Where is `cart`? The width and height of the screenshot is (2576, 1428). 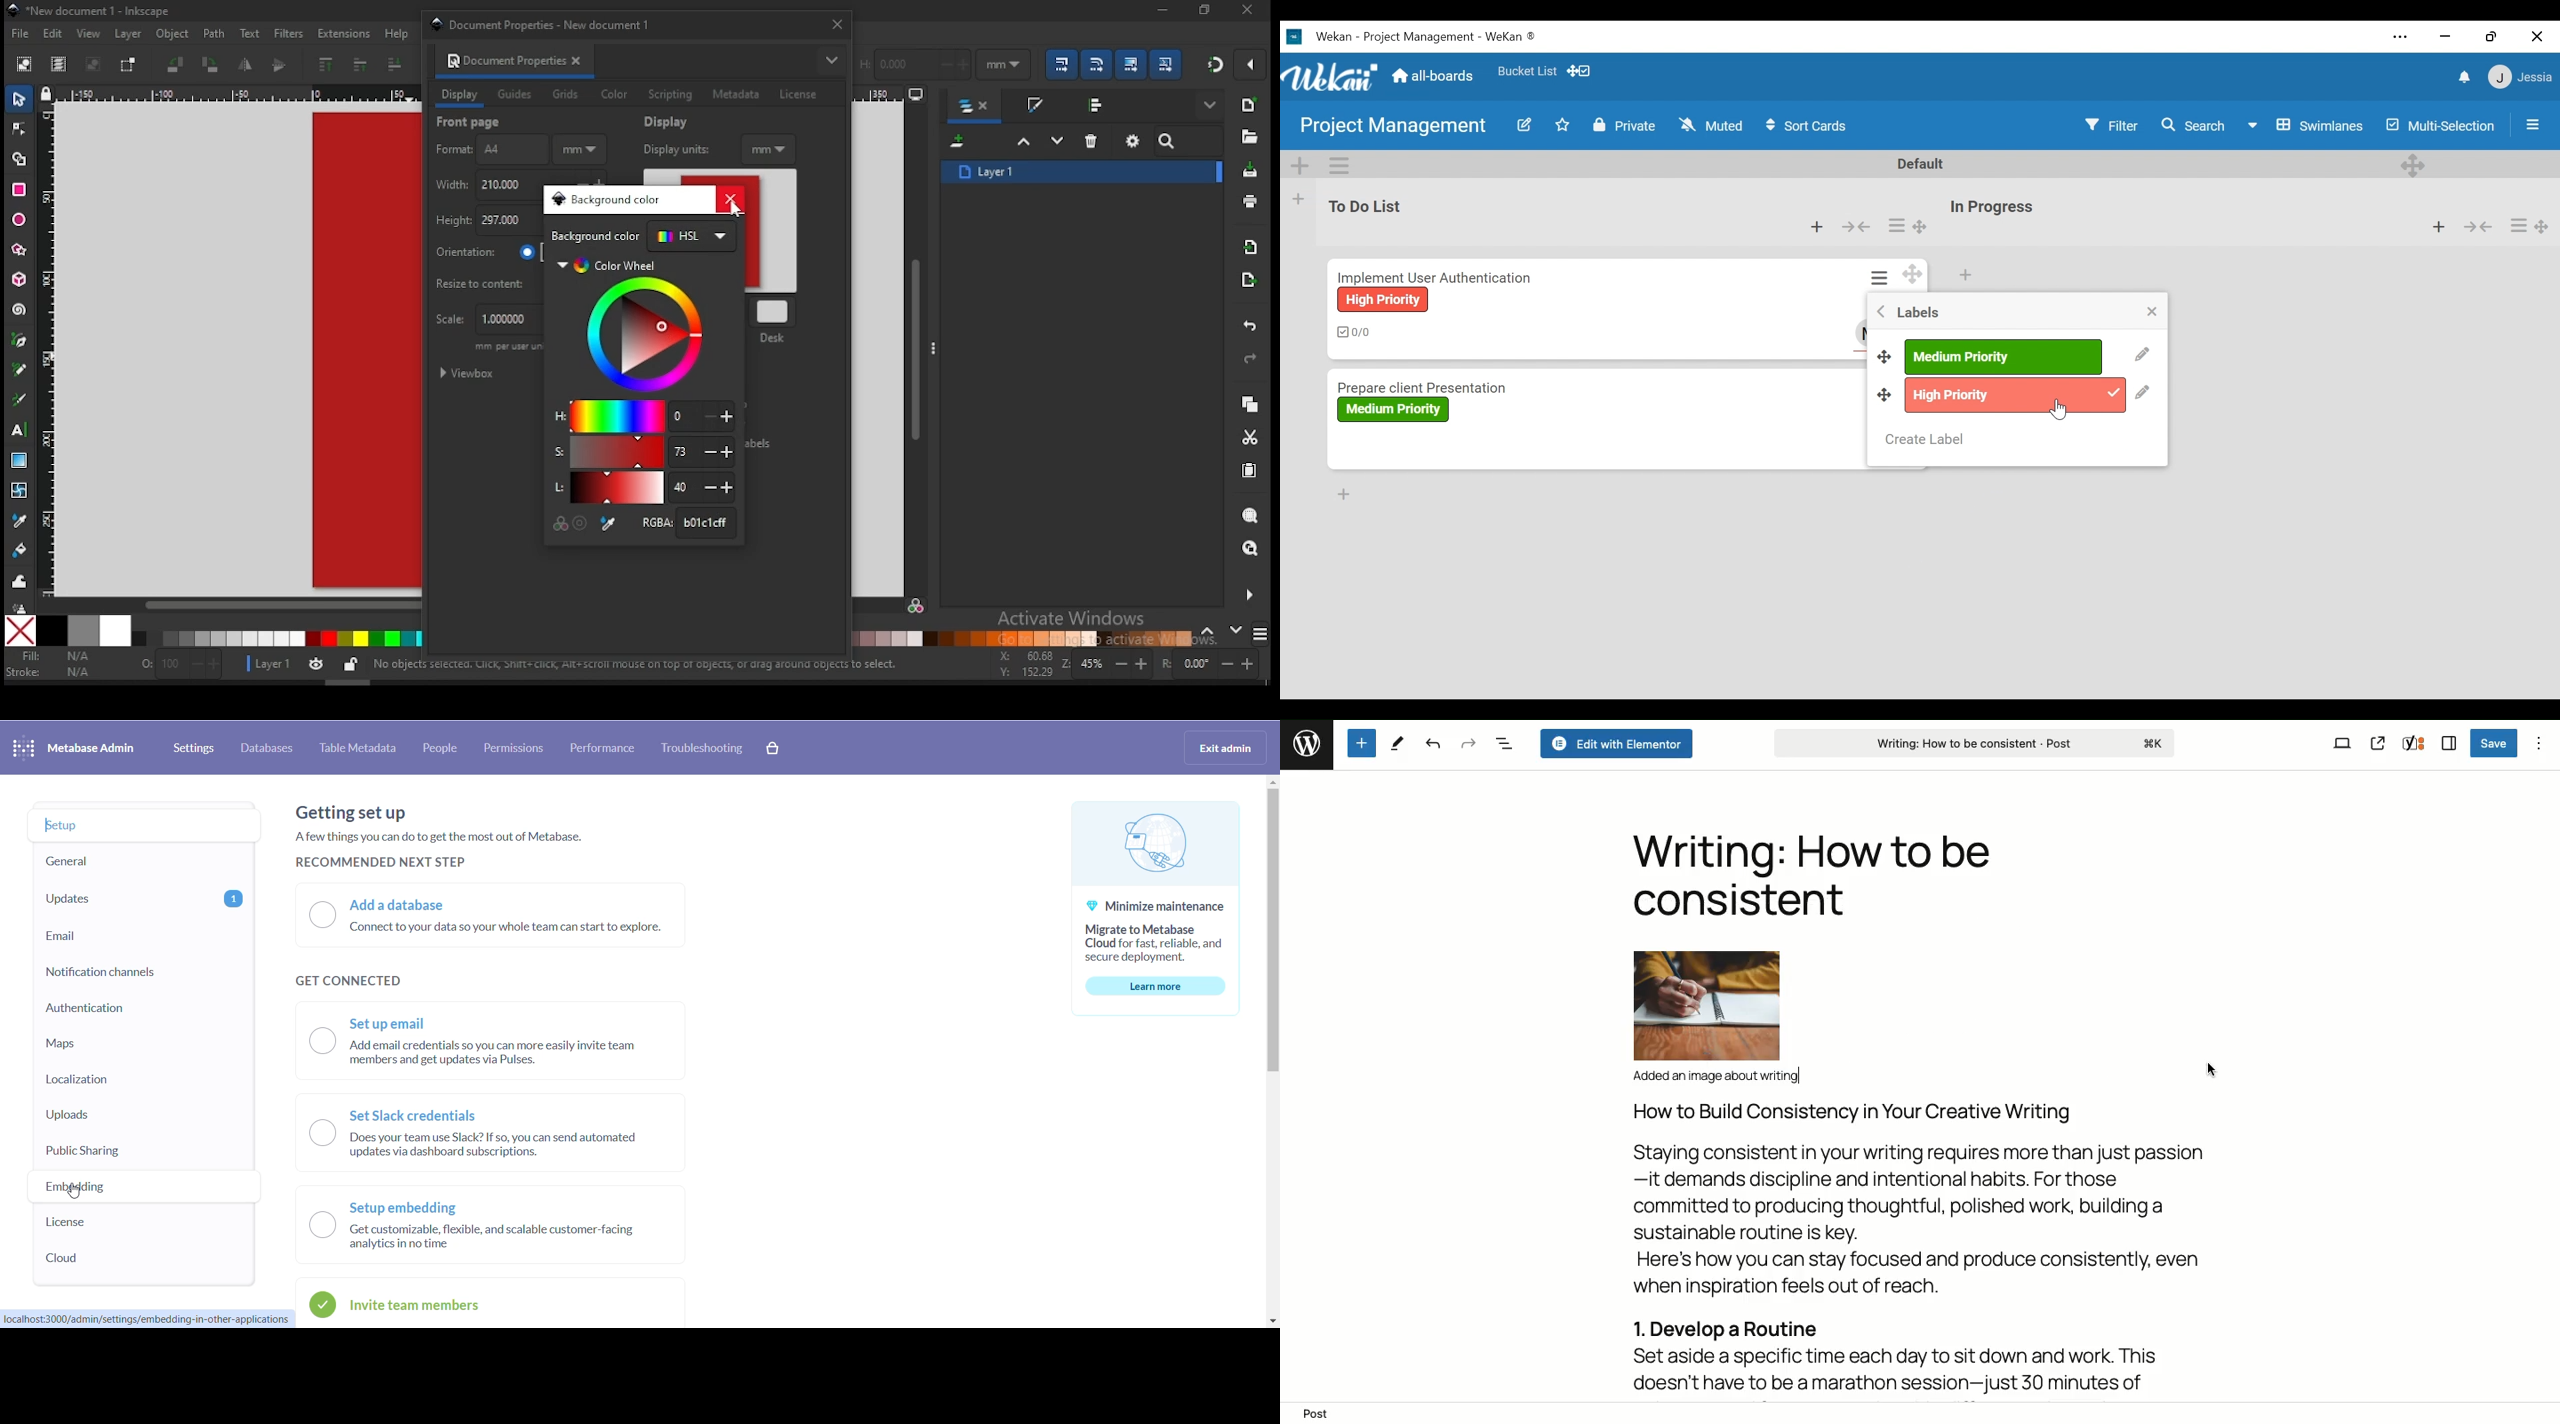 cart is located at coordinates (775, 748).